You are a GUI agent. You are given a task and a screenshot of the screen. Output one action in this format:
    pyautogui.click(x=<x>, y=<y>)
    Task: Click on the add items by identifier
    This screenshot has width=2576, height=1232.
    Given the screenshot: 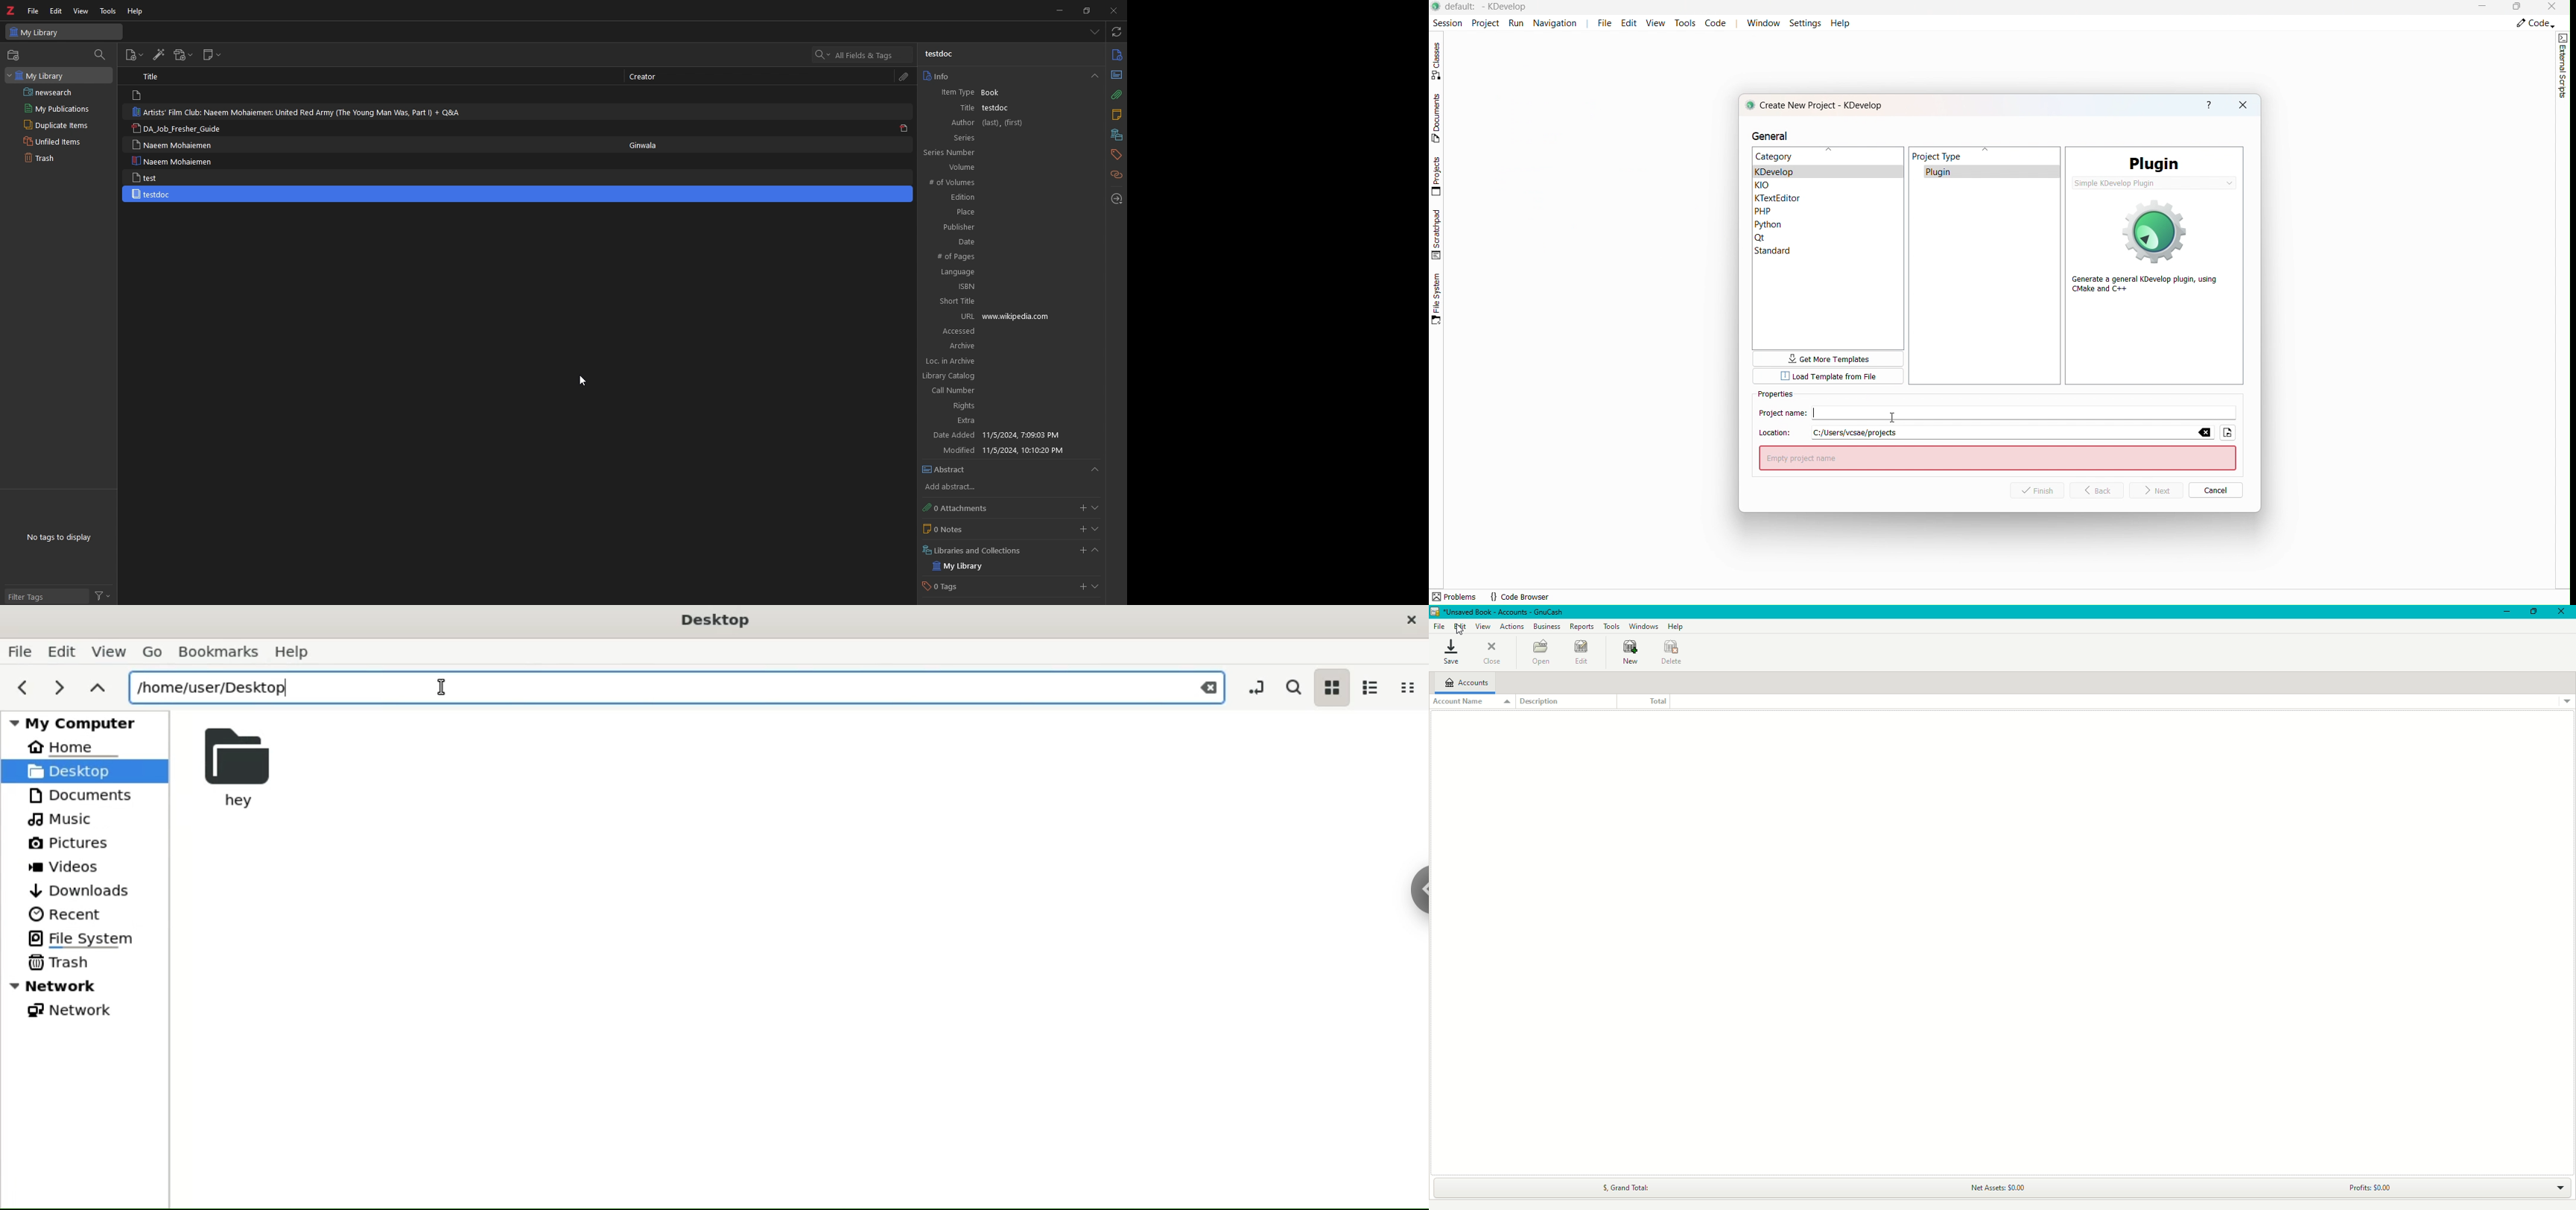 What is the action you would take?
    pyautogui.click(x=159, y=55)
    